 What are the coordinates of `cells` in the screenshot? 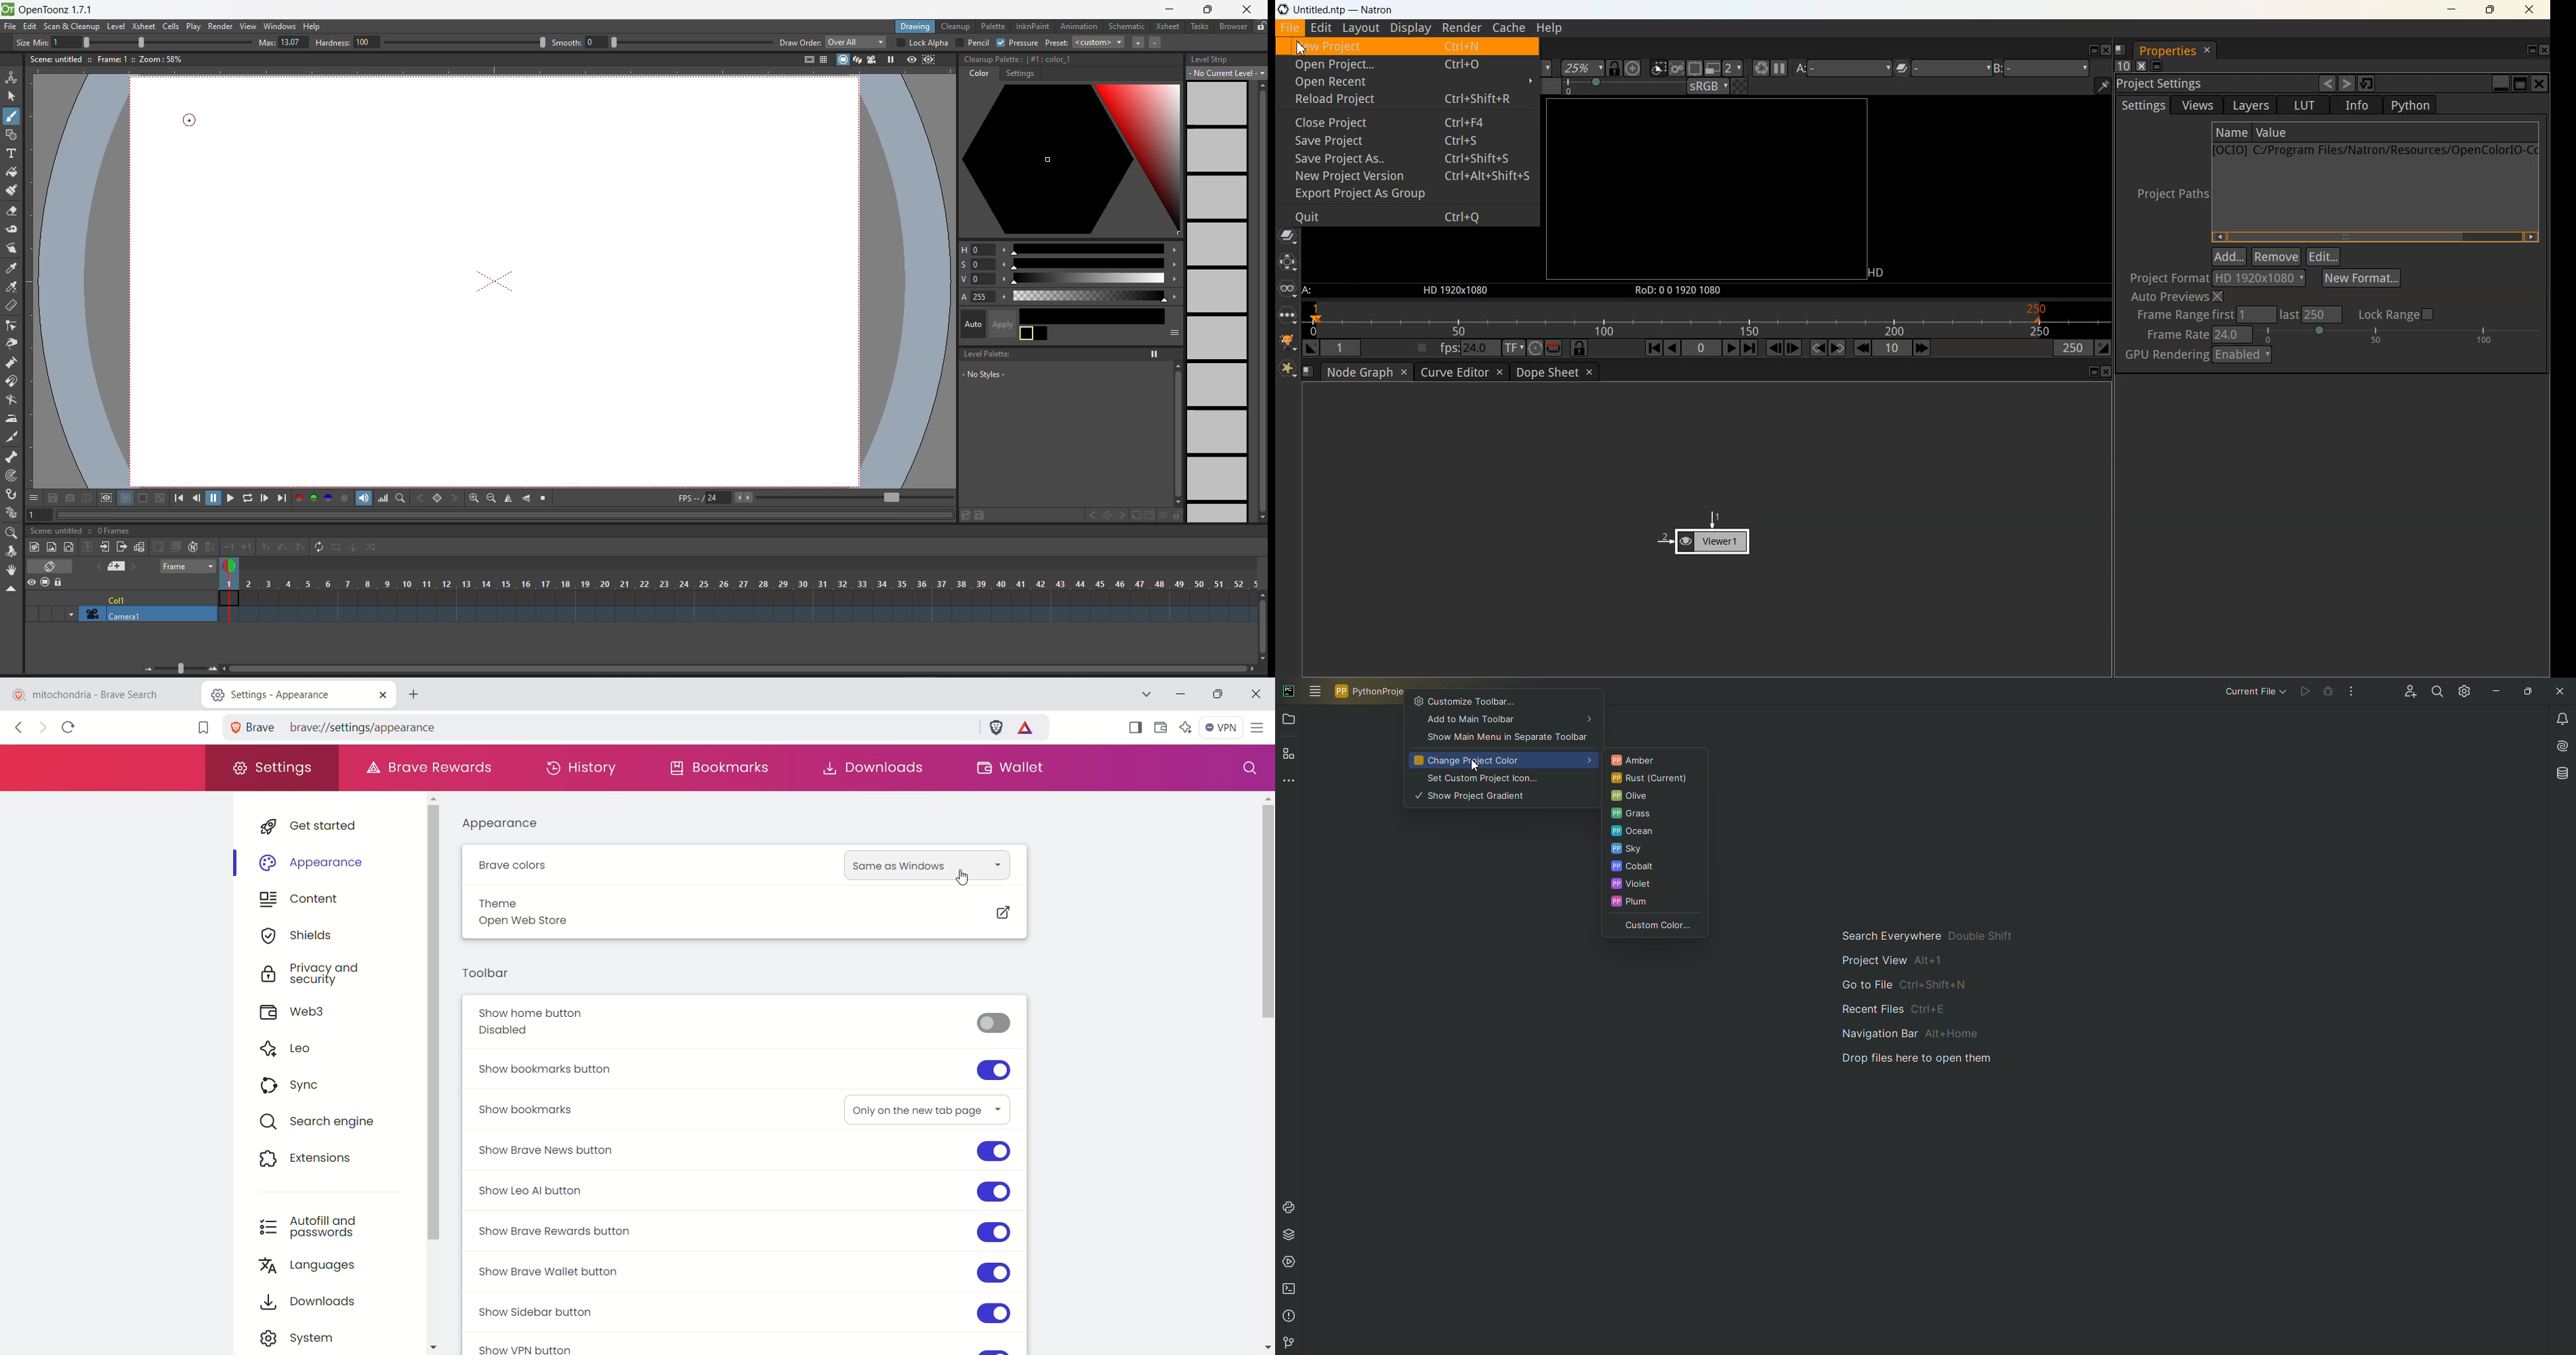 It's located at (171, 26).